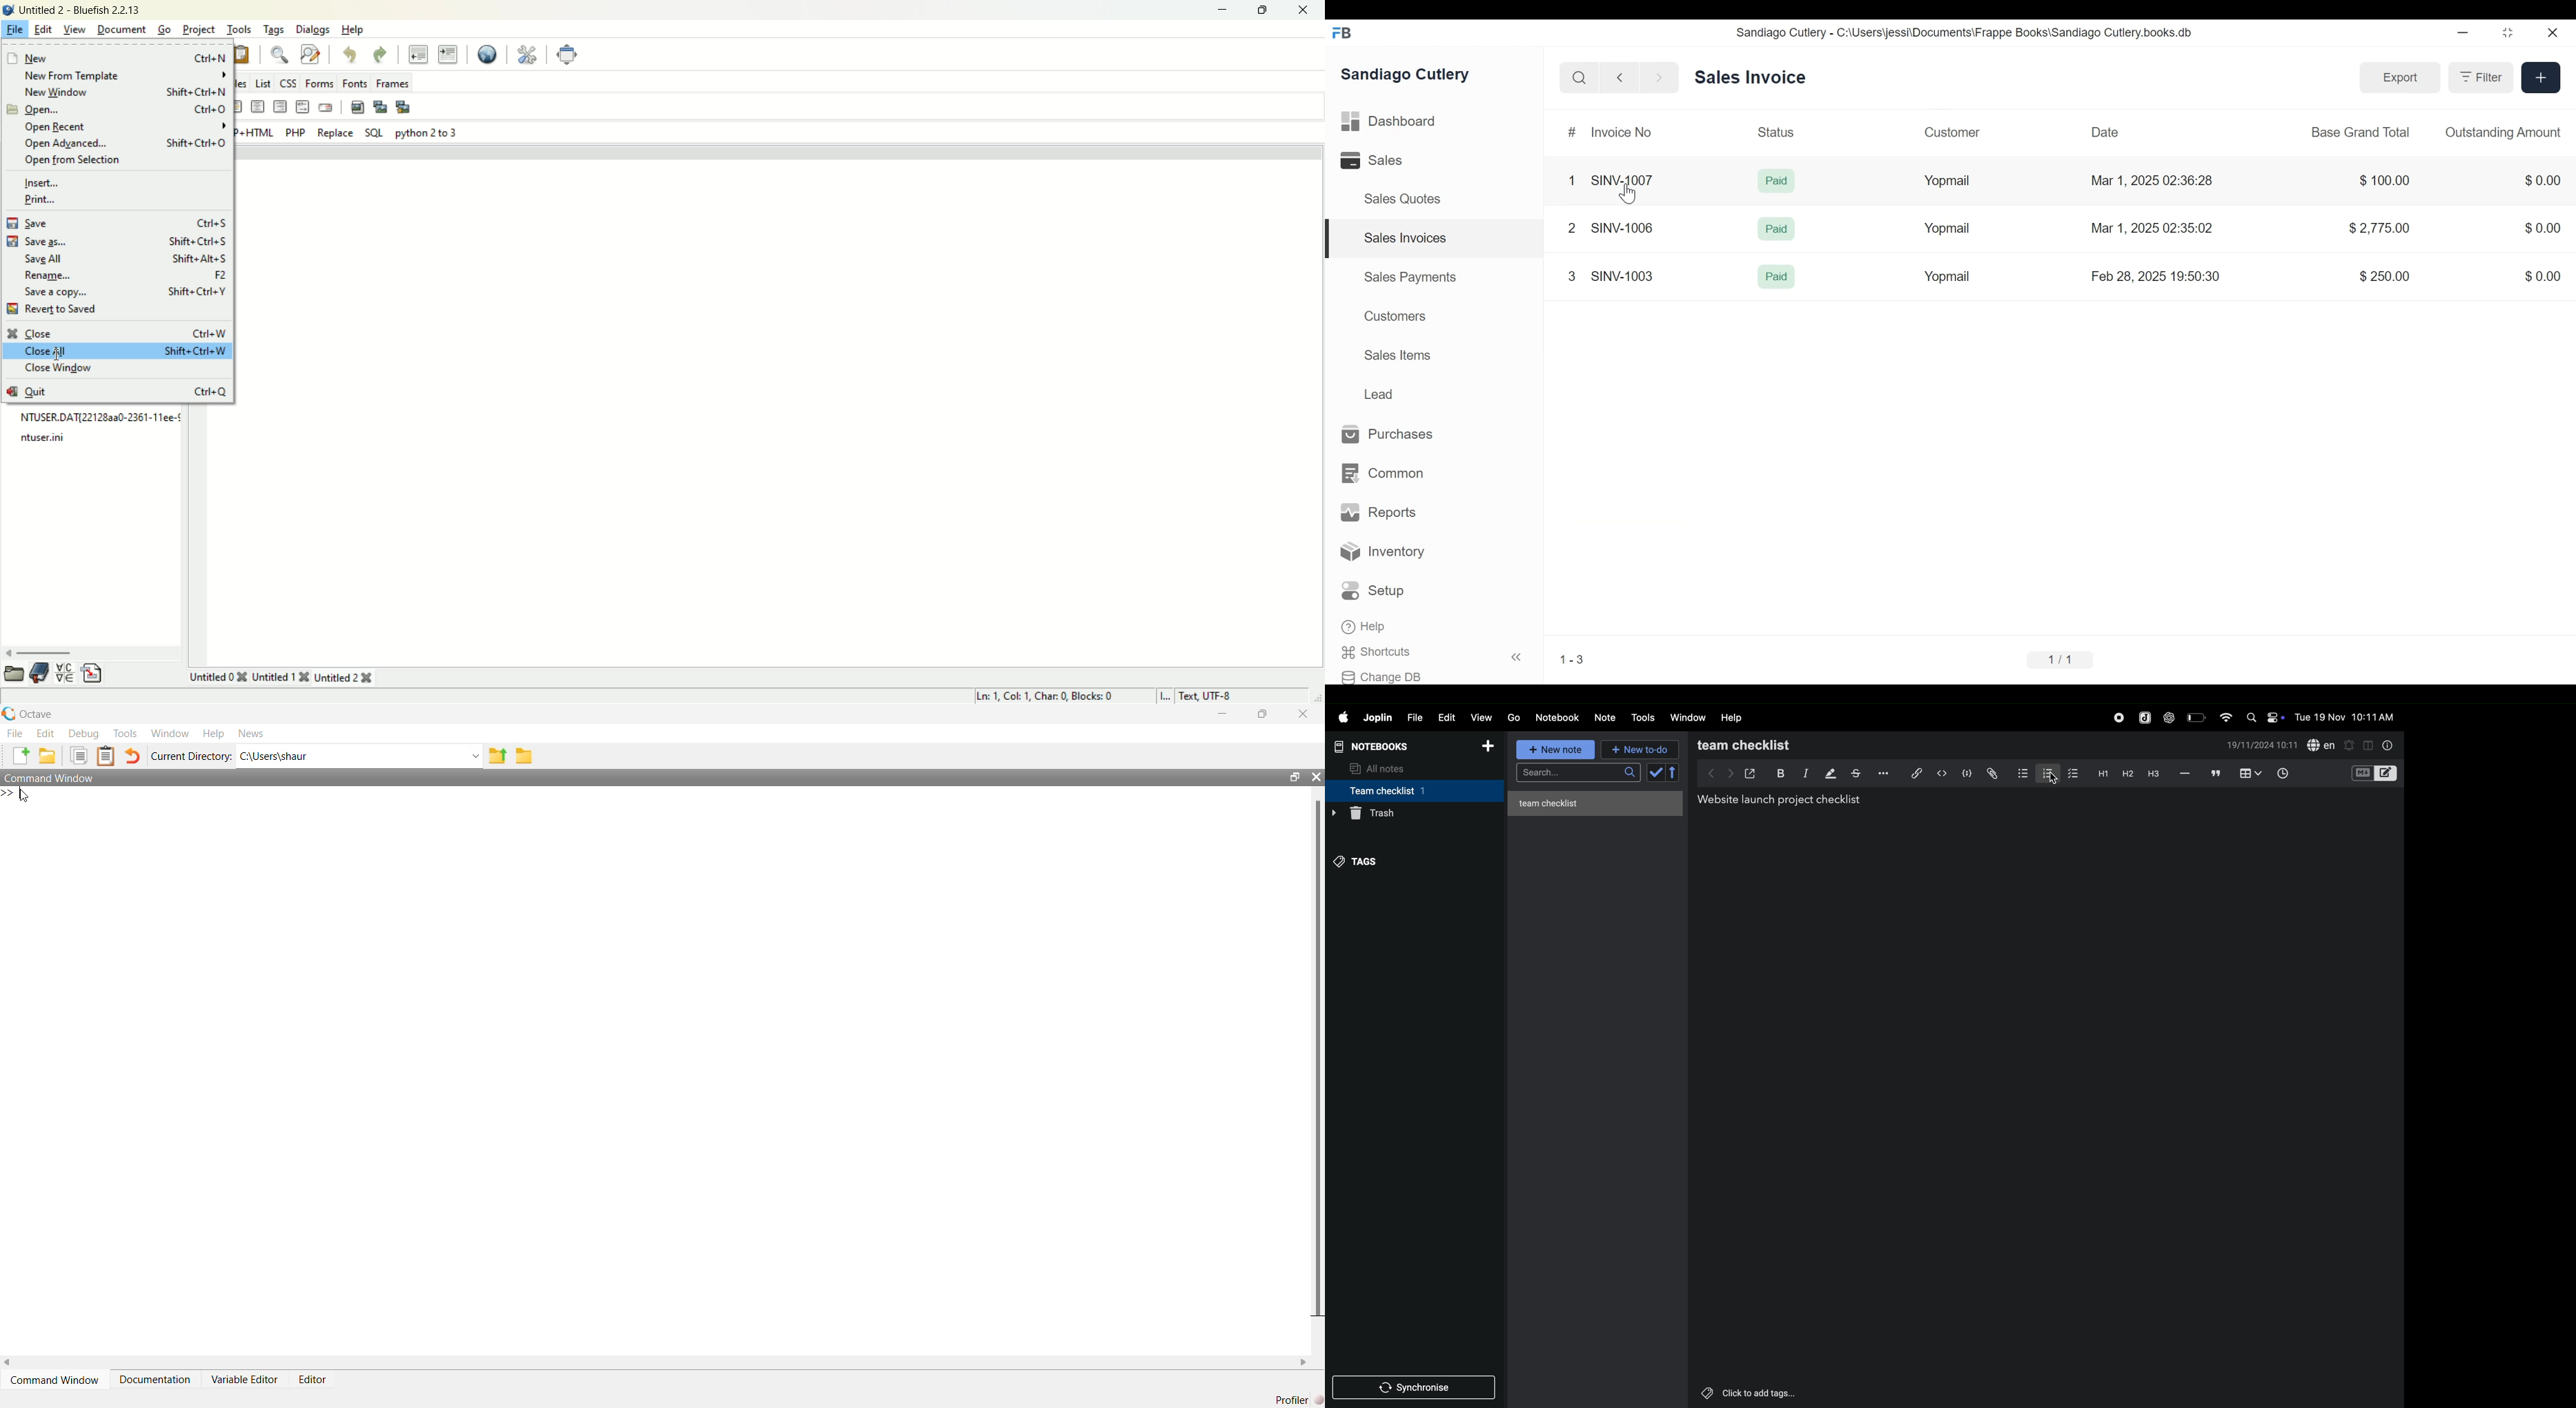 The image size is (2576, 1428). I want to click on edit, so click(1446, 717).